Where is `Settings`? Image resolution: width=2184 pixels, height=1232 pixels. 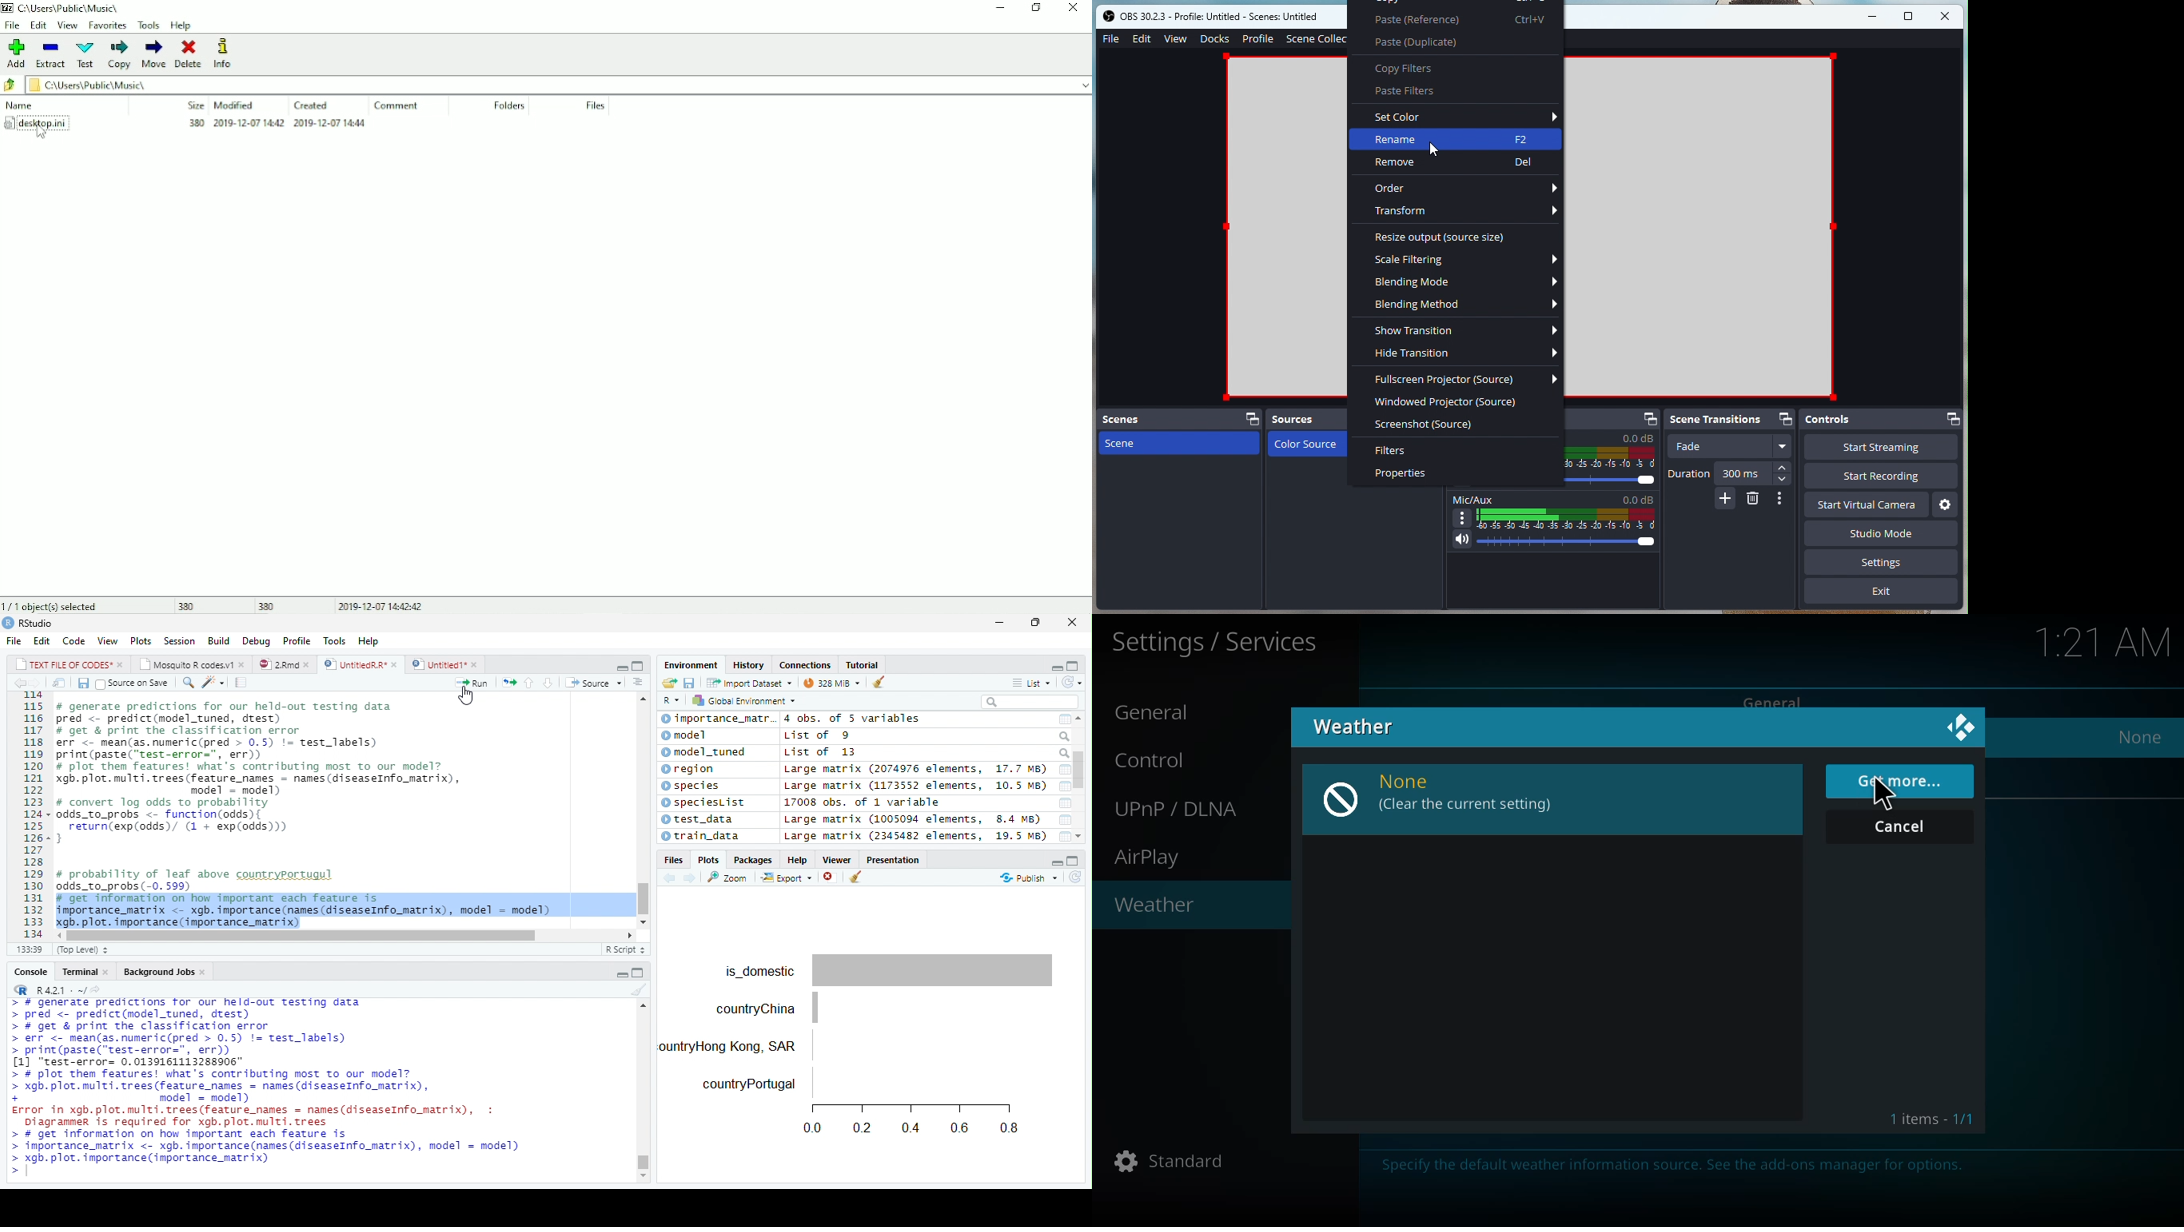
Settings is located at coordinates (1884, 564).